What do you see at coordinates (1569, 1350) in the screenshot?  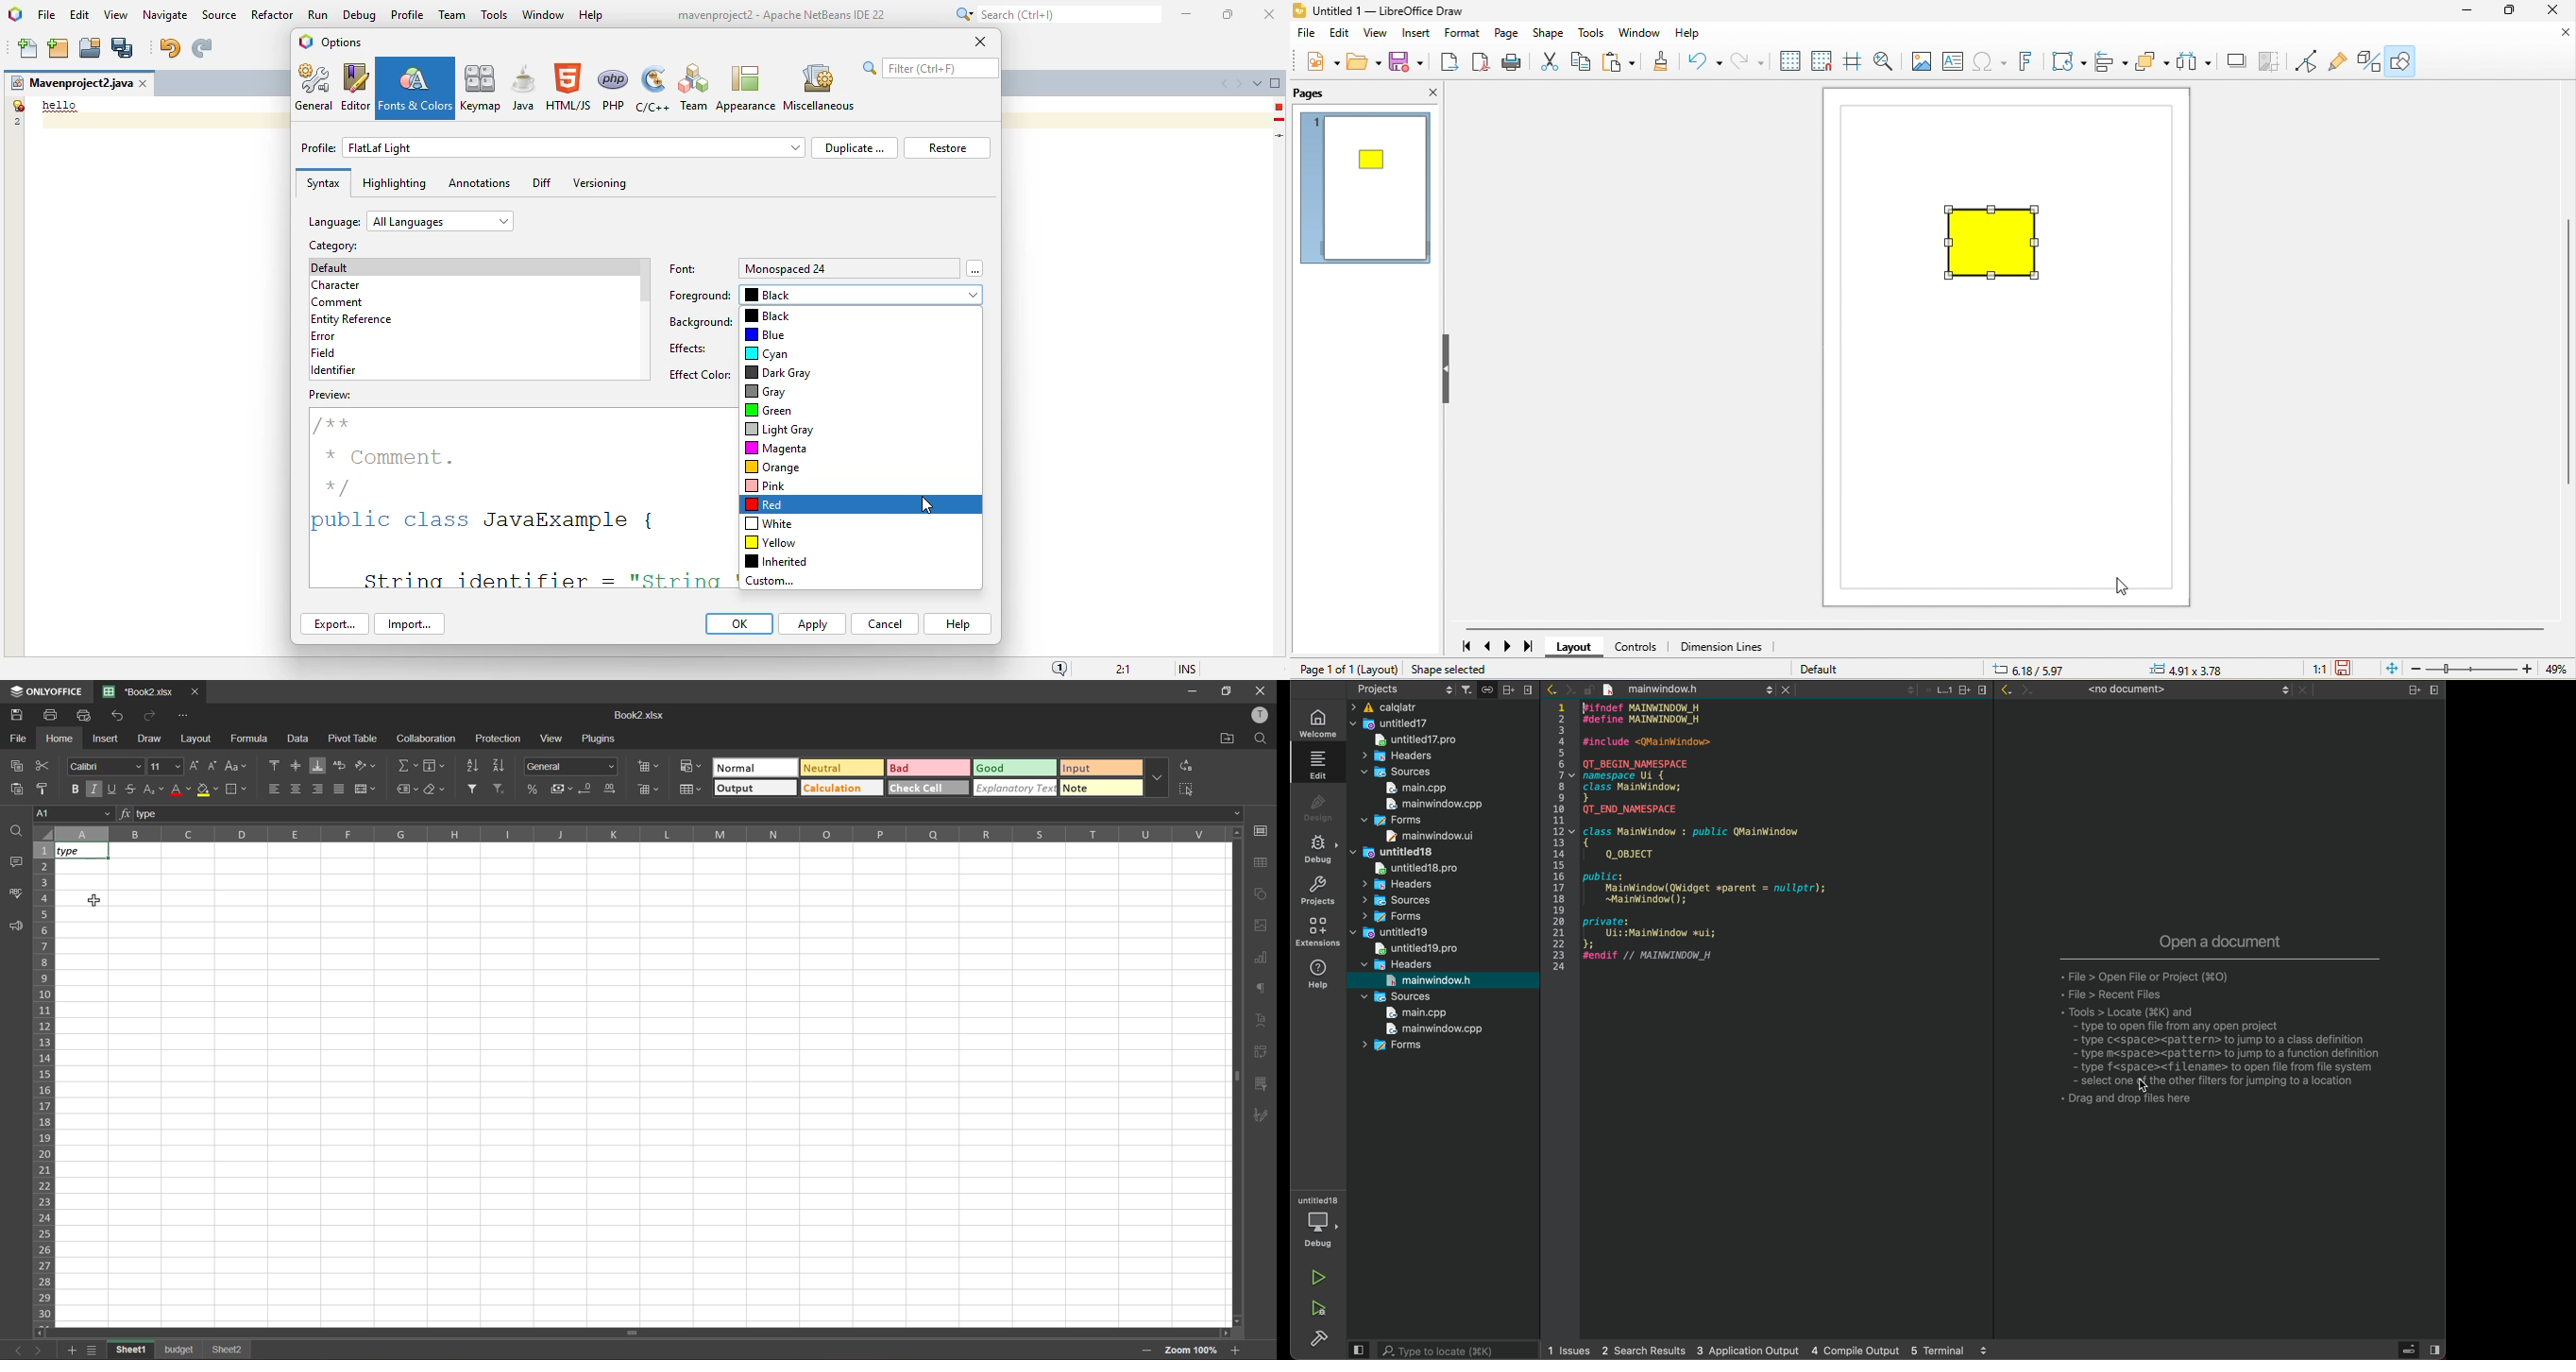 I see `1 issues` at bounding box center [1569, 1350].